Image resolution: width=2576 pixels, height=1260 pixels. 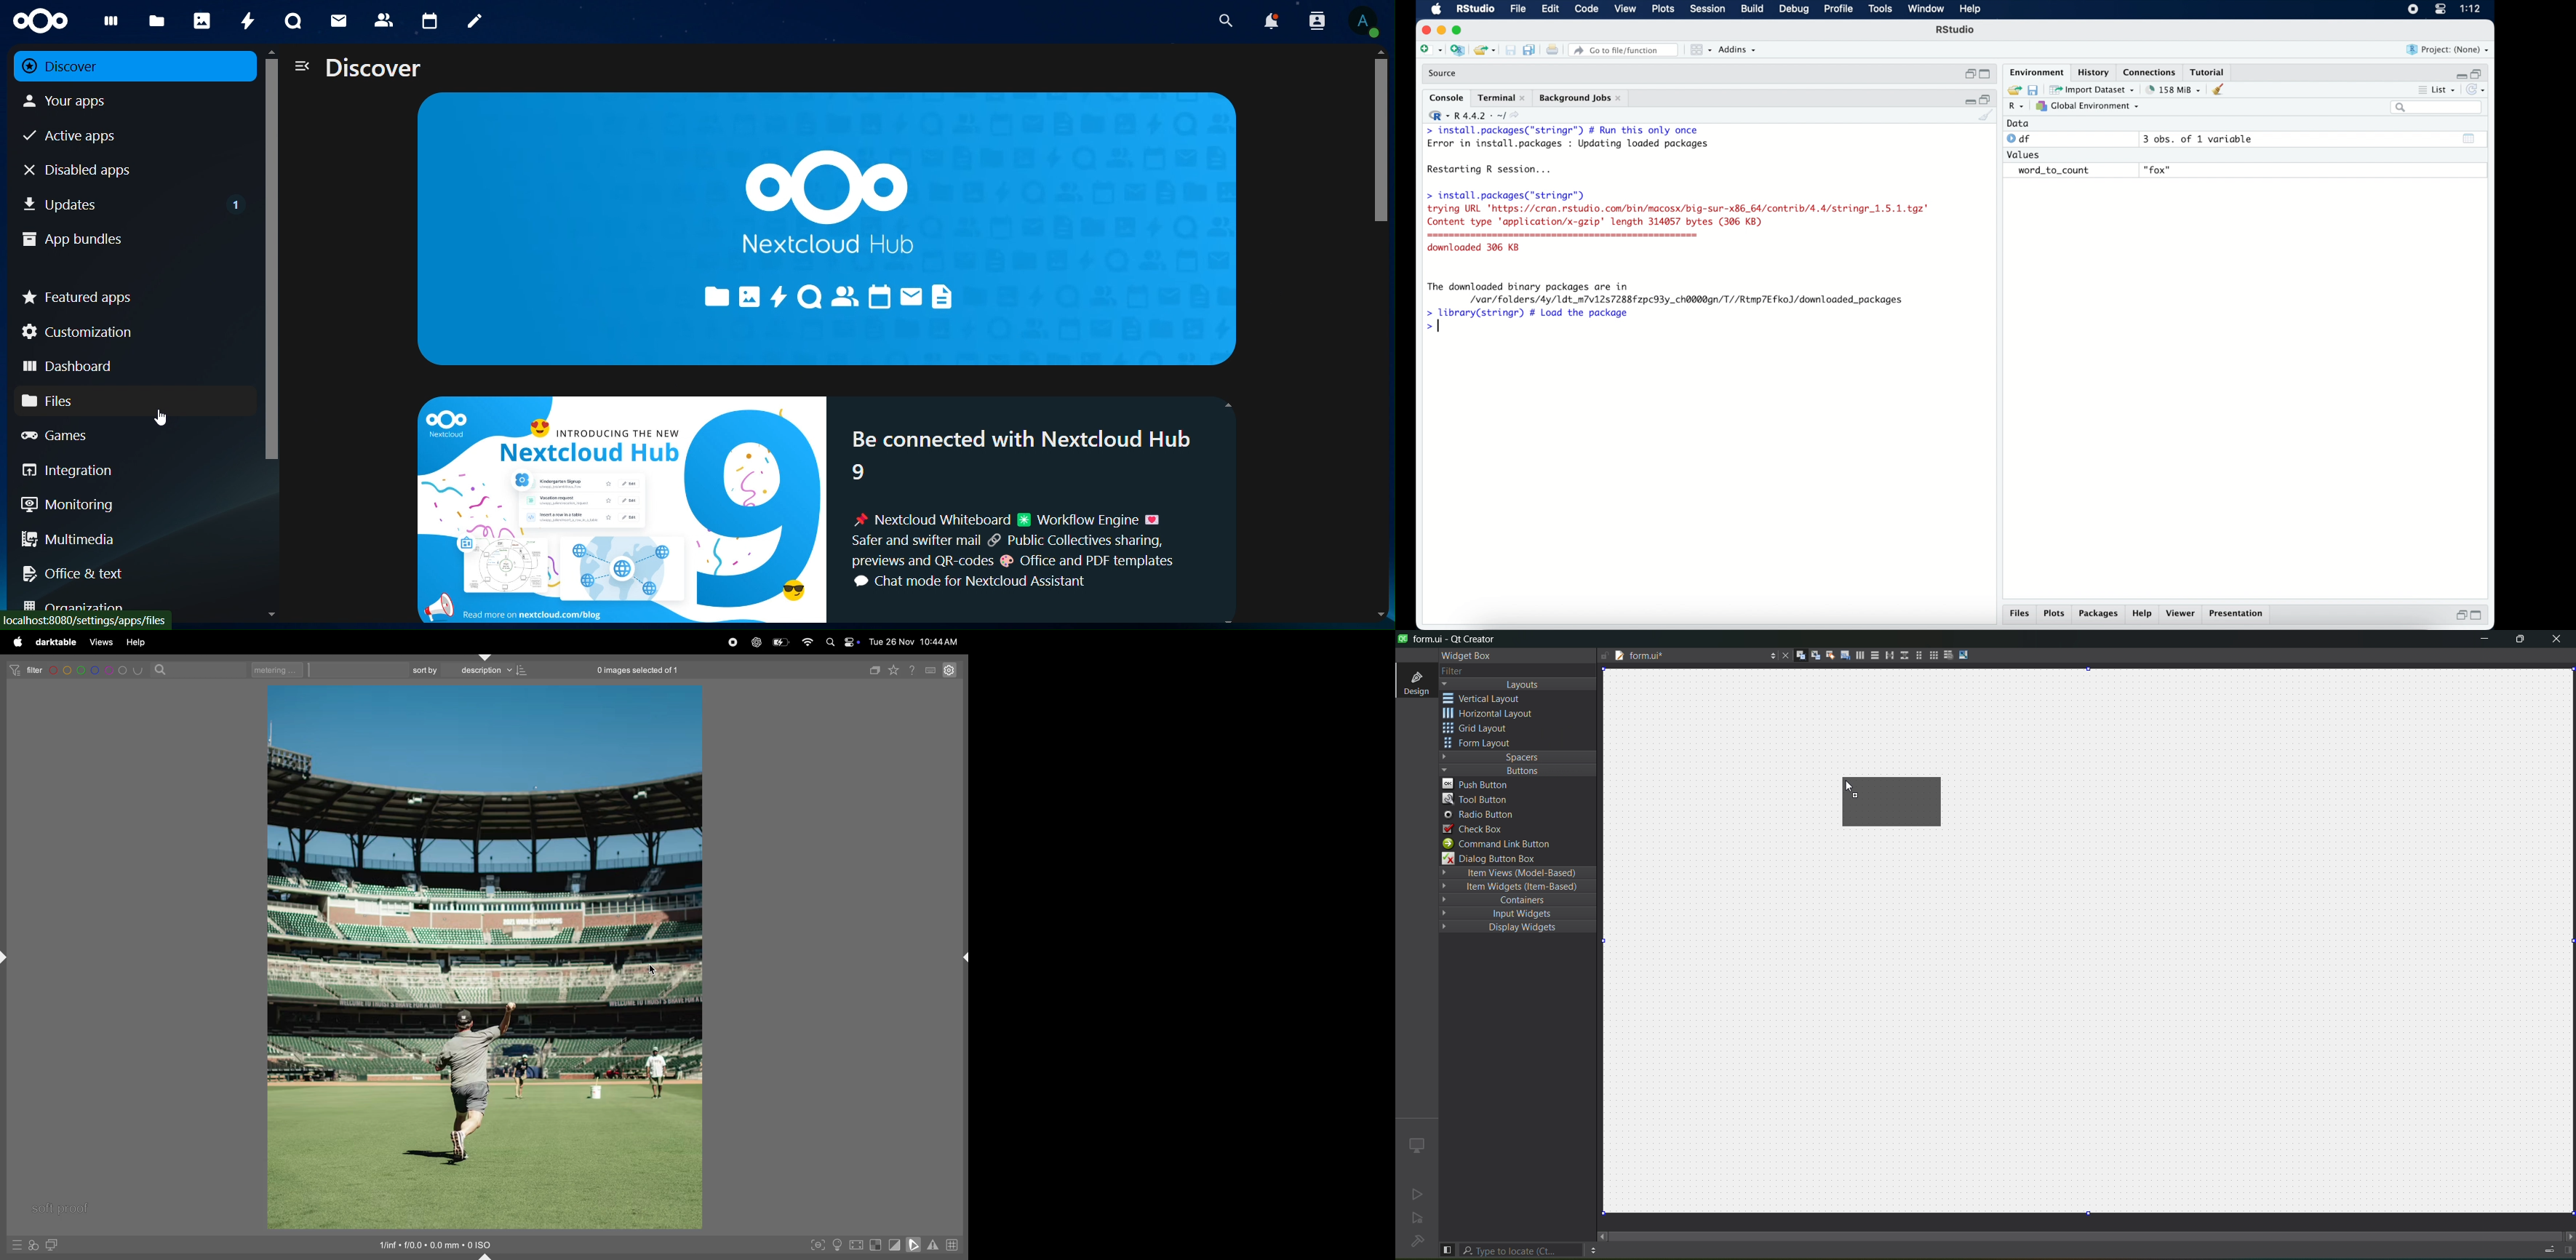 What do you see at coordinates (201, 20) in the screenshot?
I see `photos` at bounding box center [201, 20].